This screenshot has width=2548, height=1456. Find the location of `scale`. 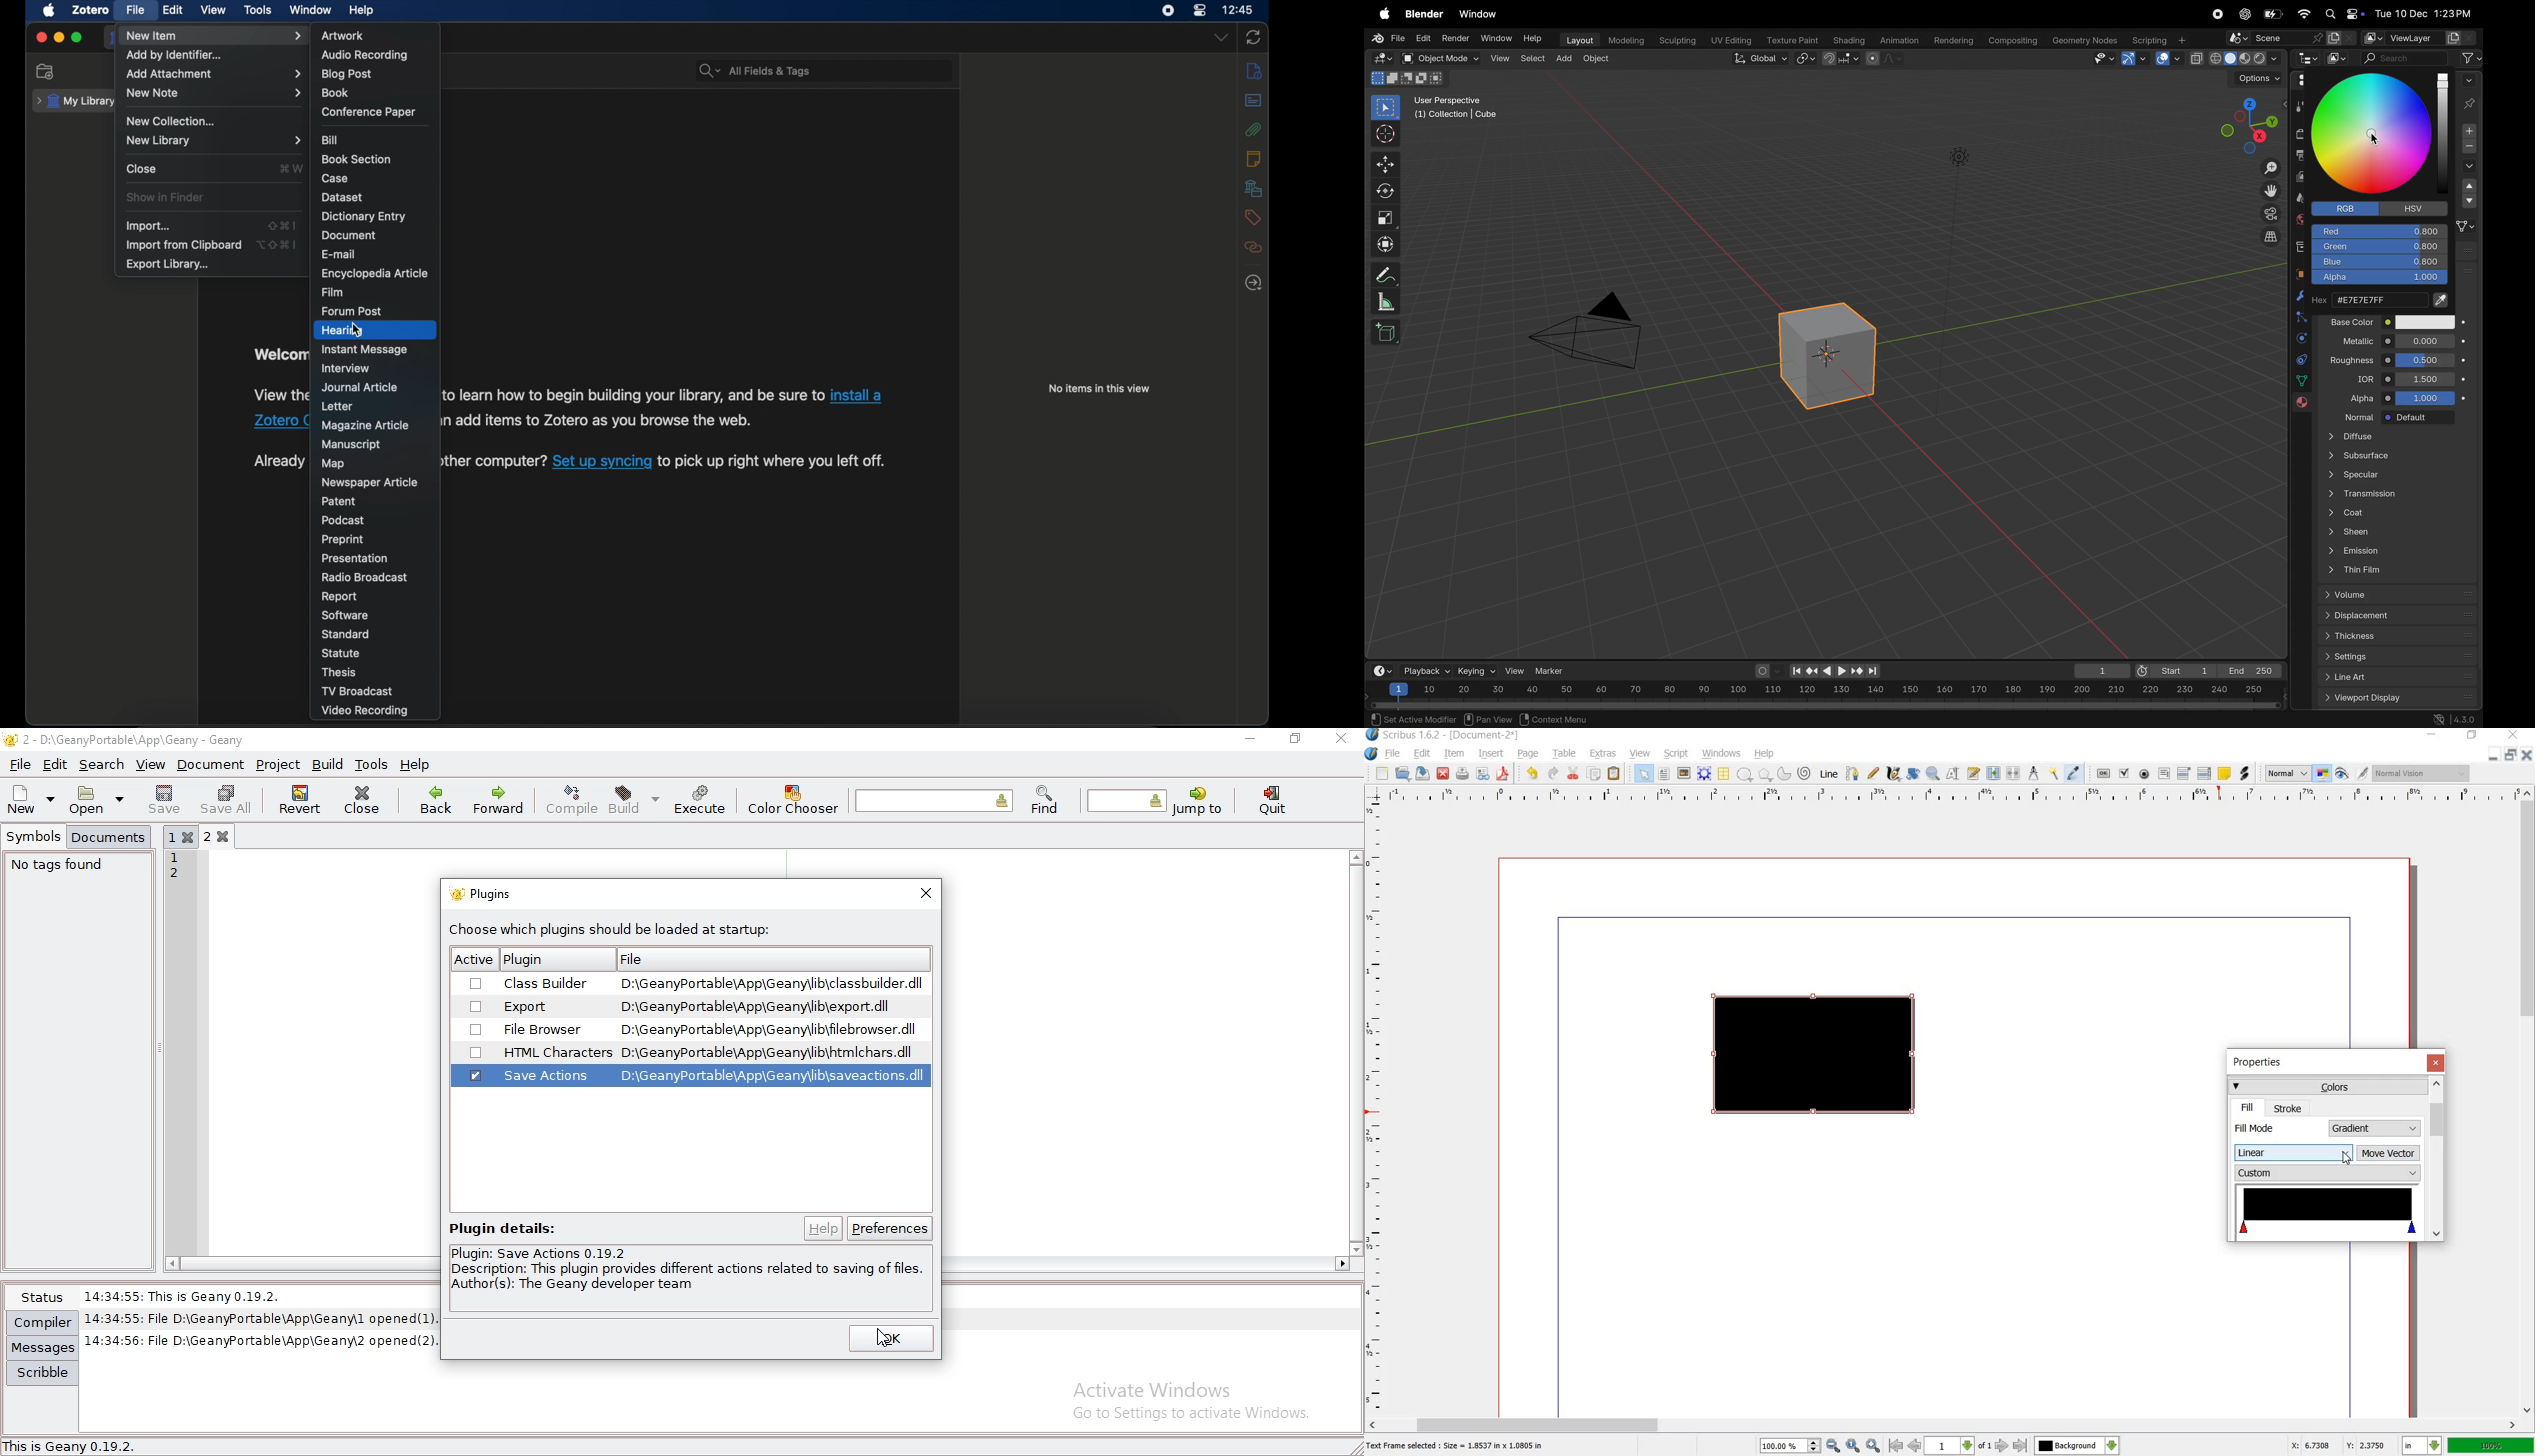

scale is located at coordinates (1384, 215).